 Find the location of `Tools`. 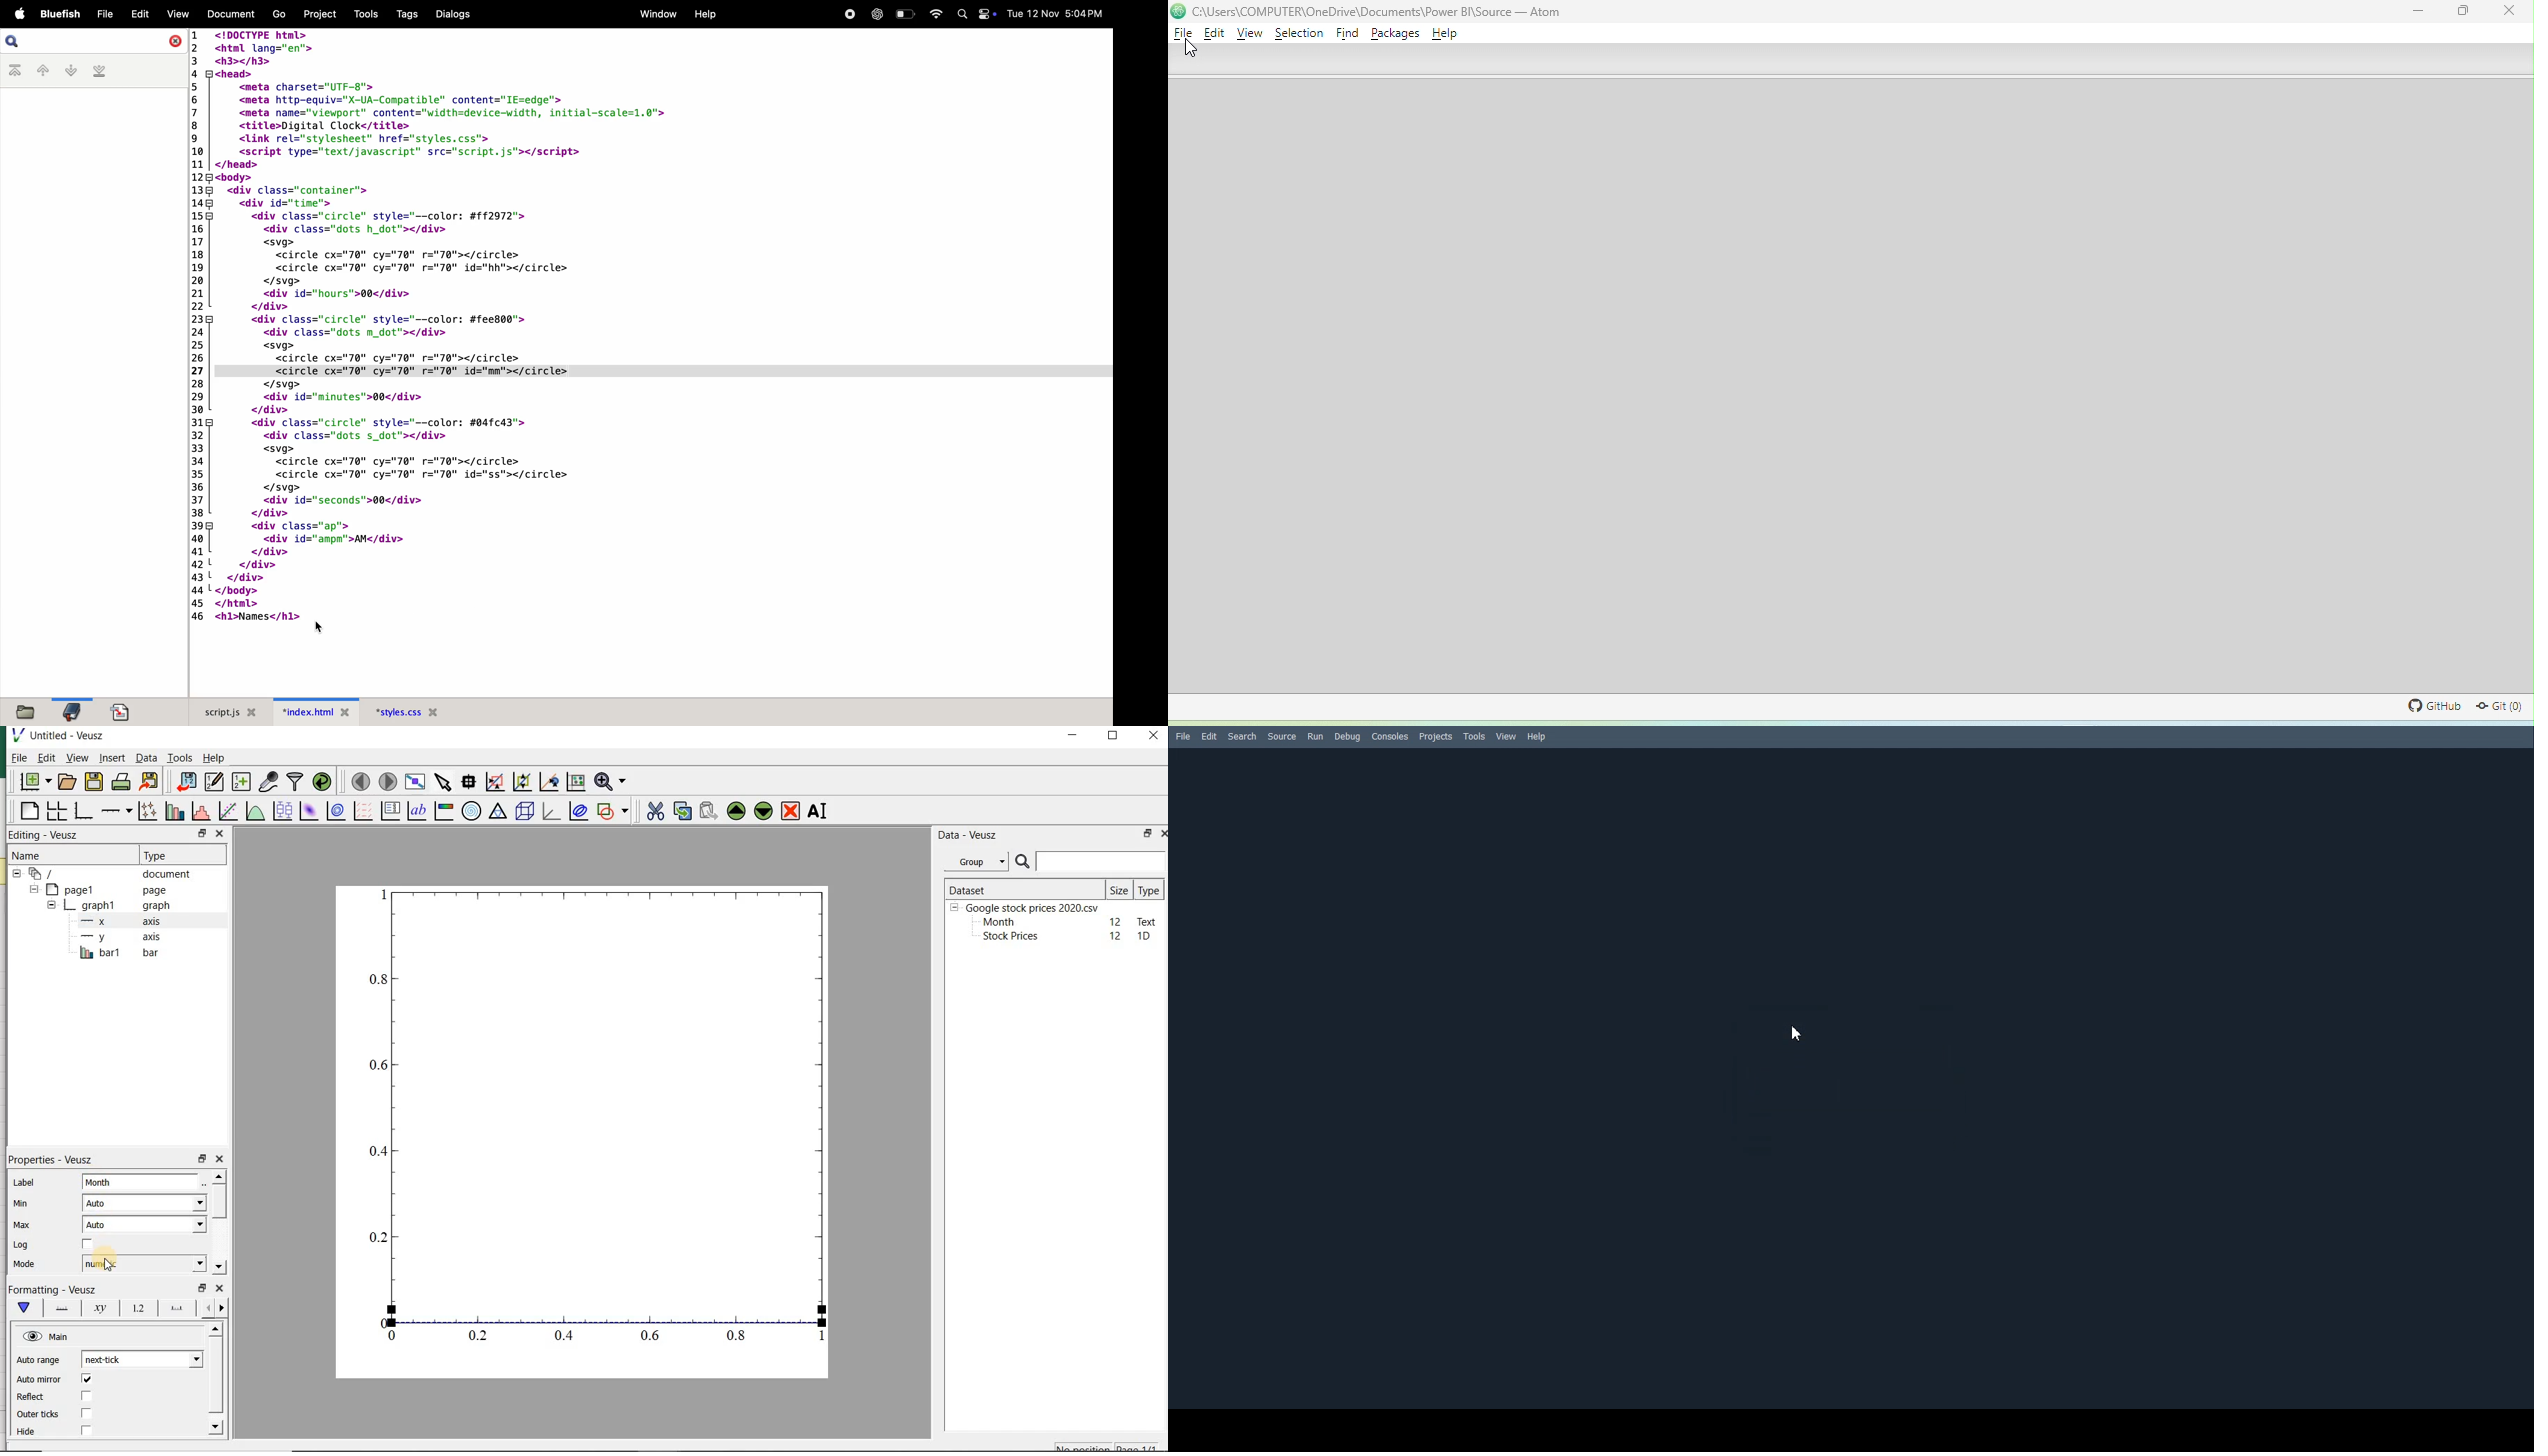

Tools is located at coordinates (1475, 737).